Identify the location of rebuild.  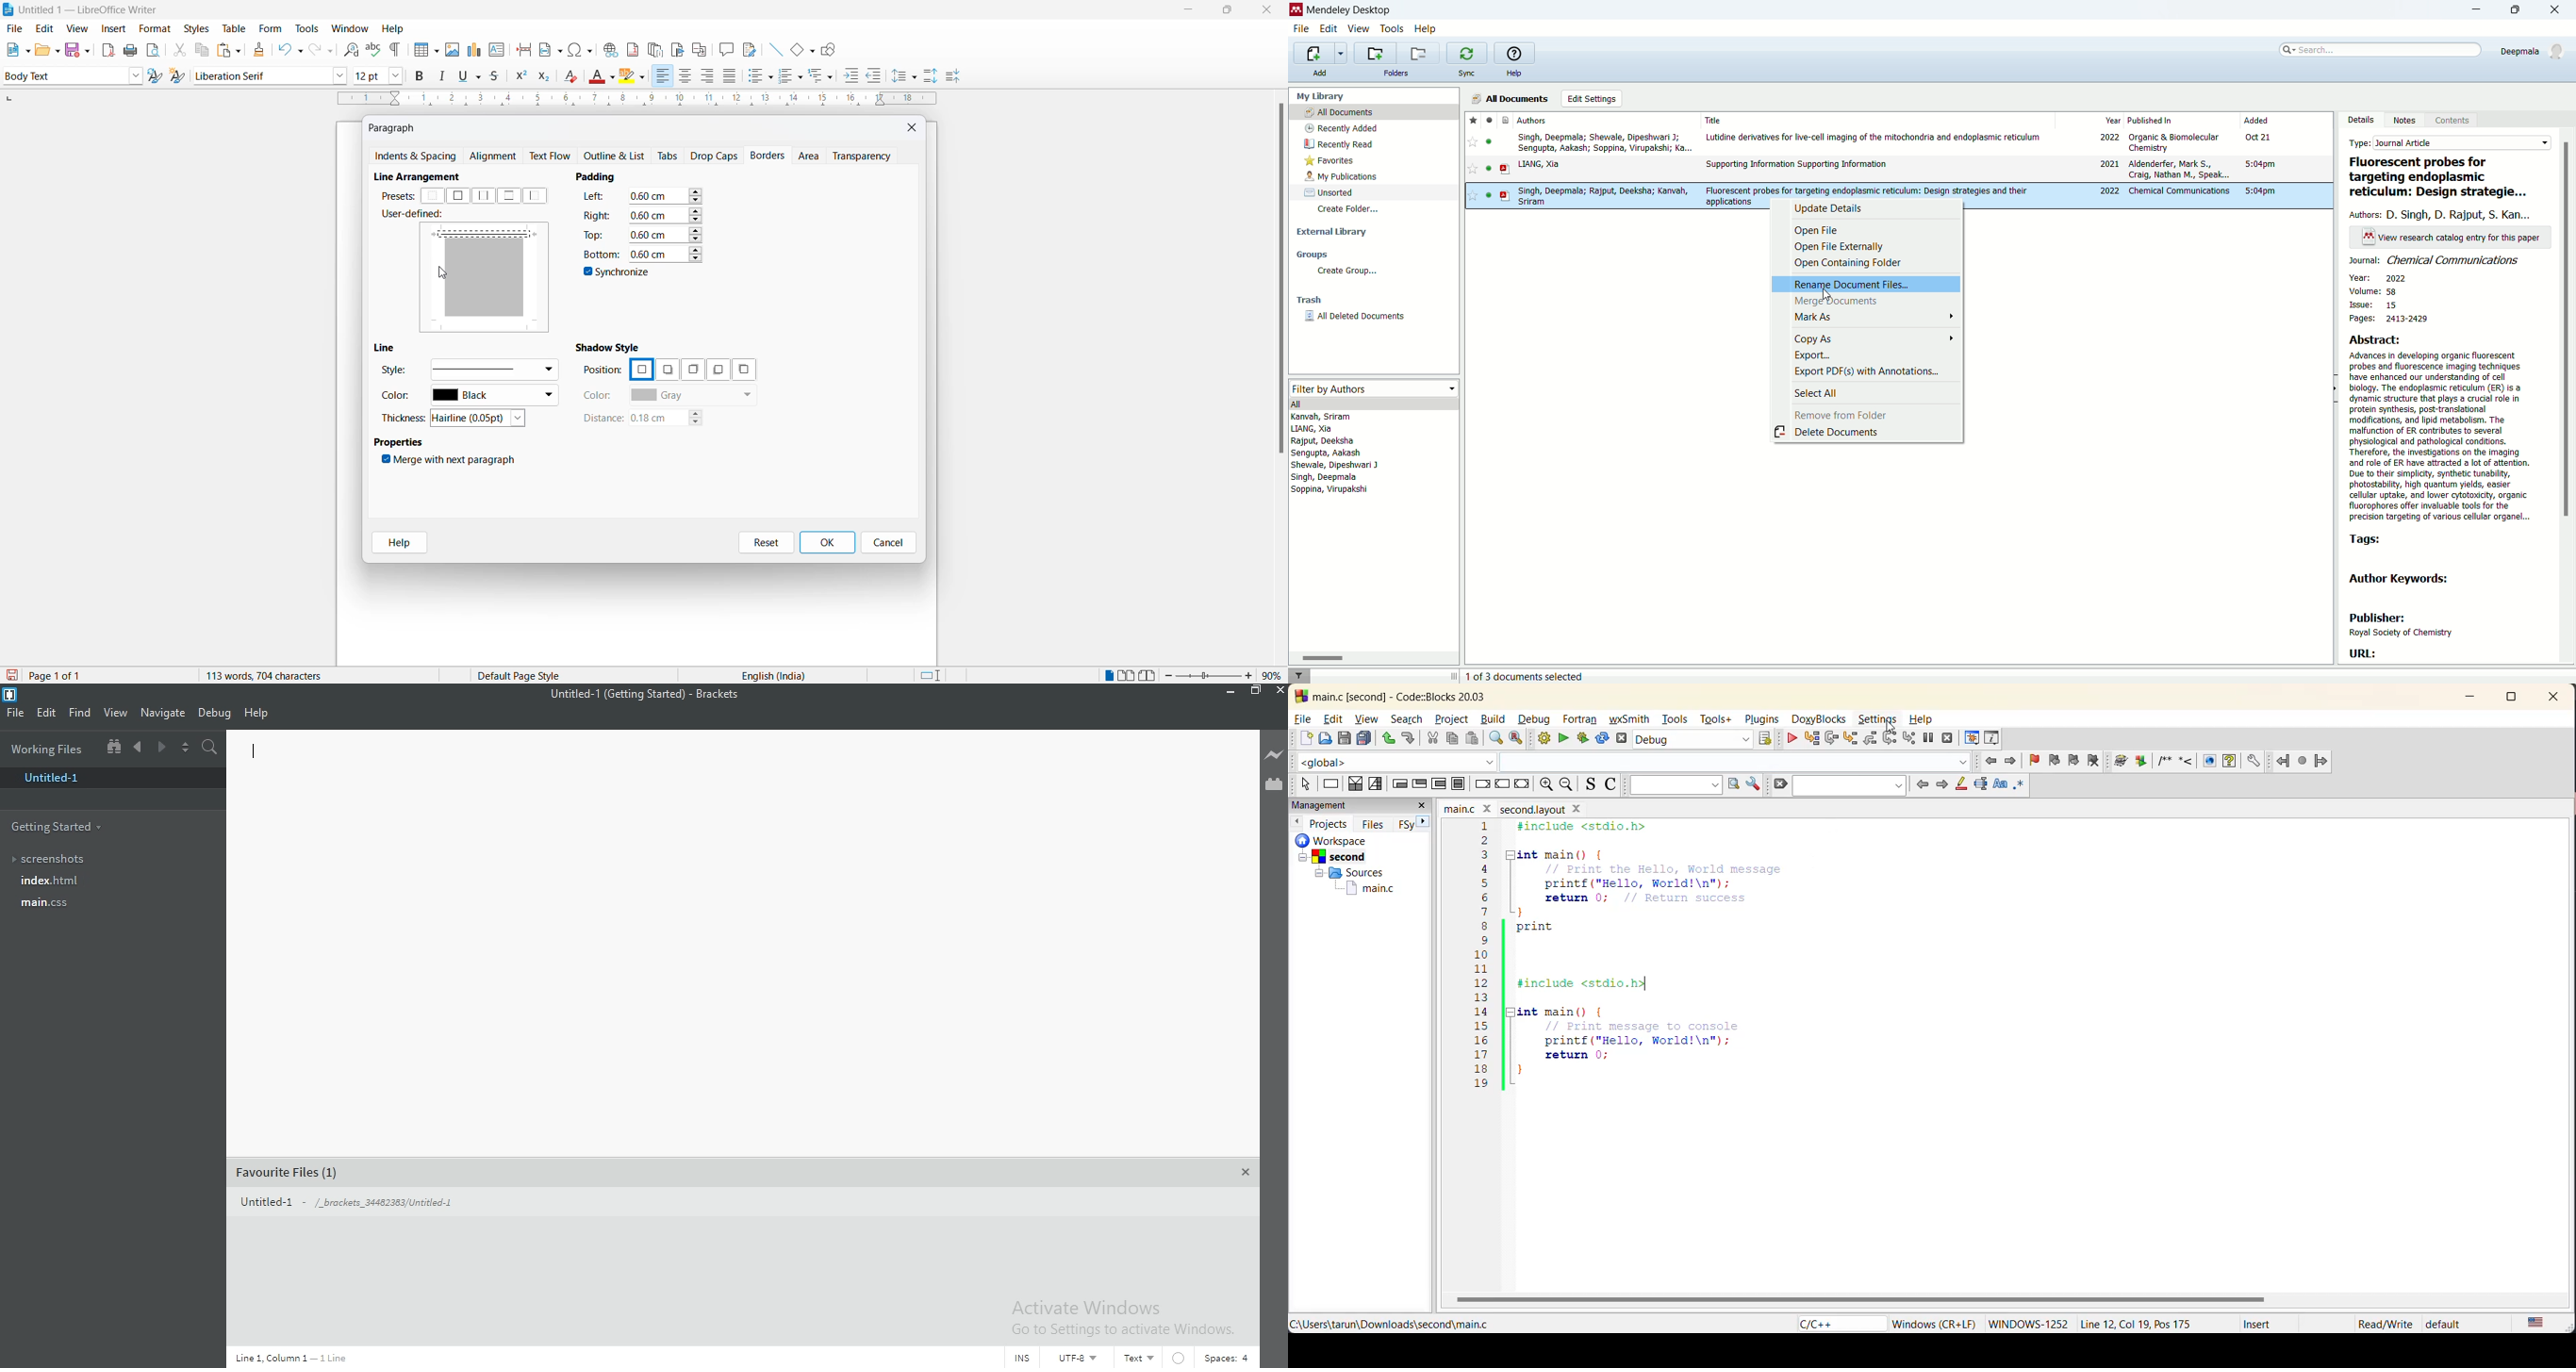
(1604, 738).